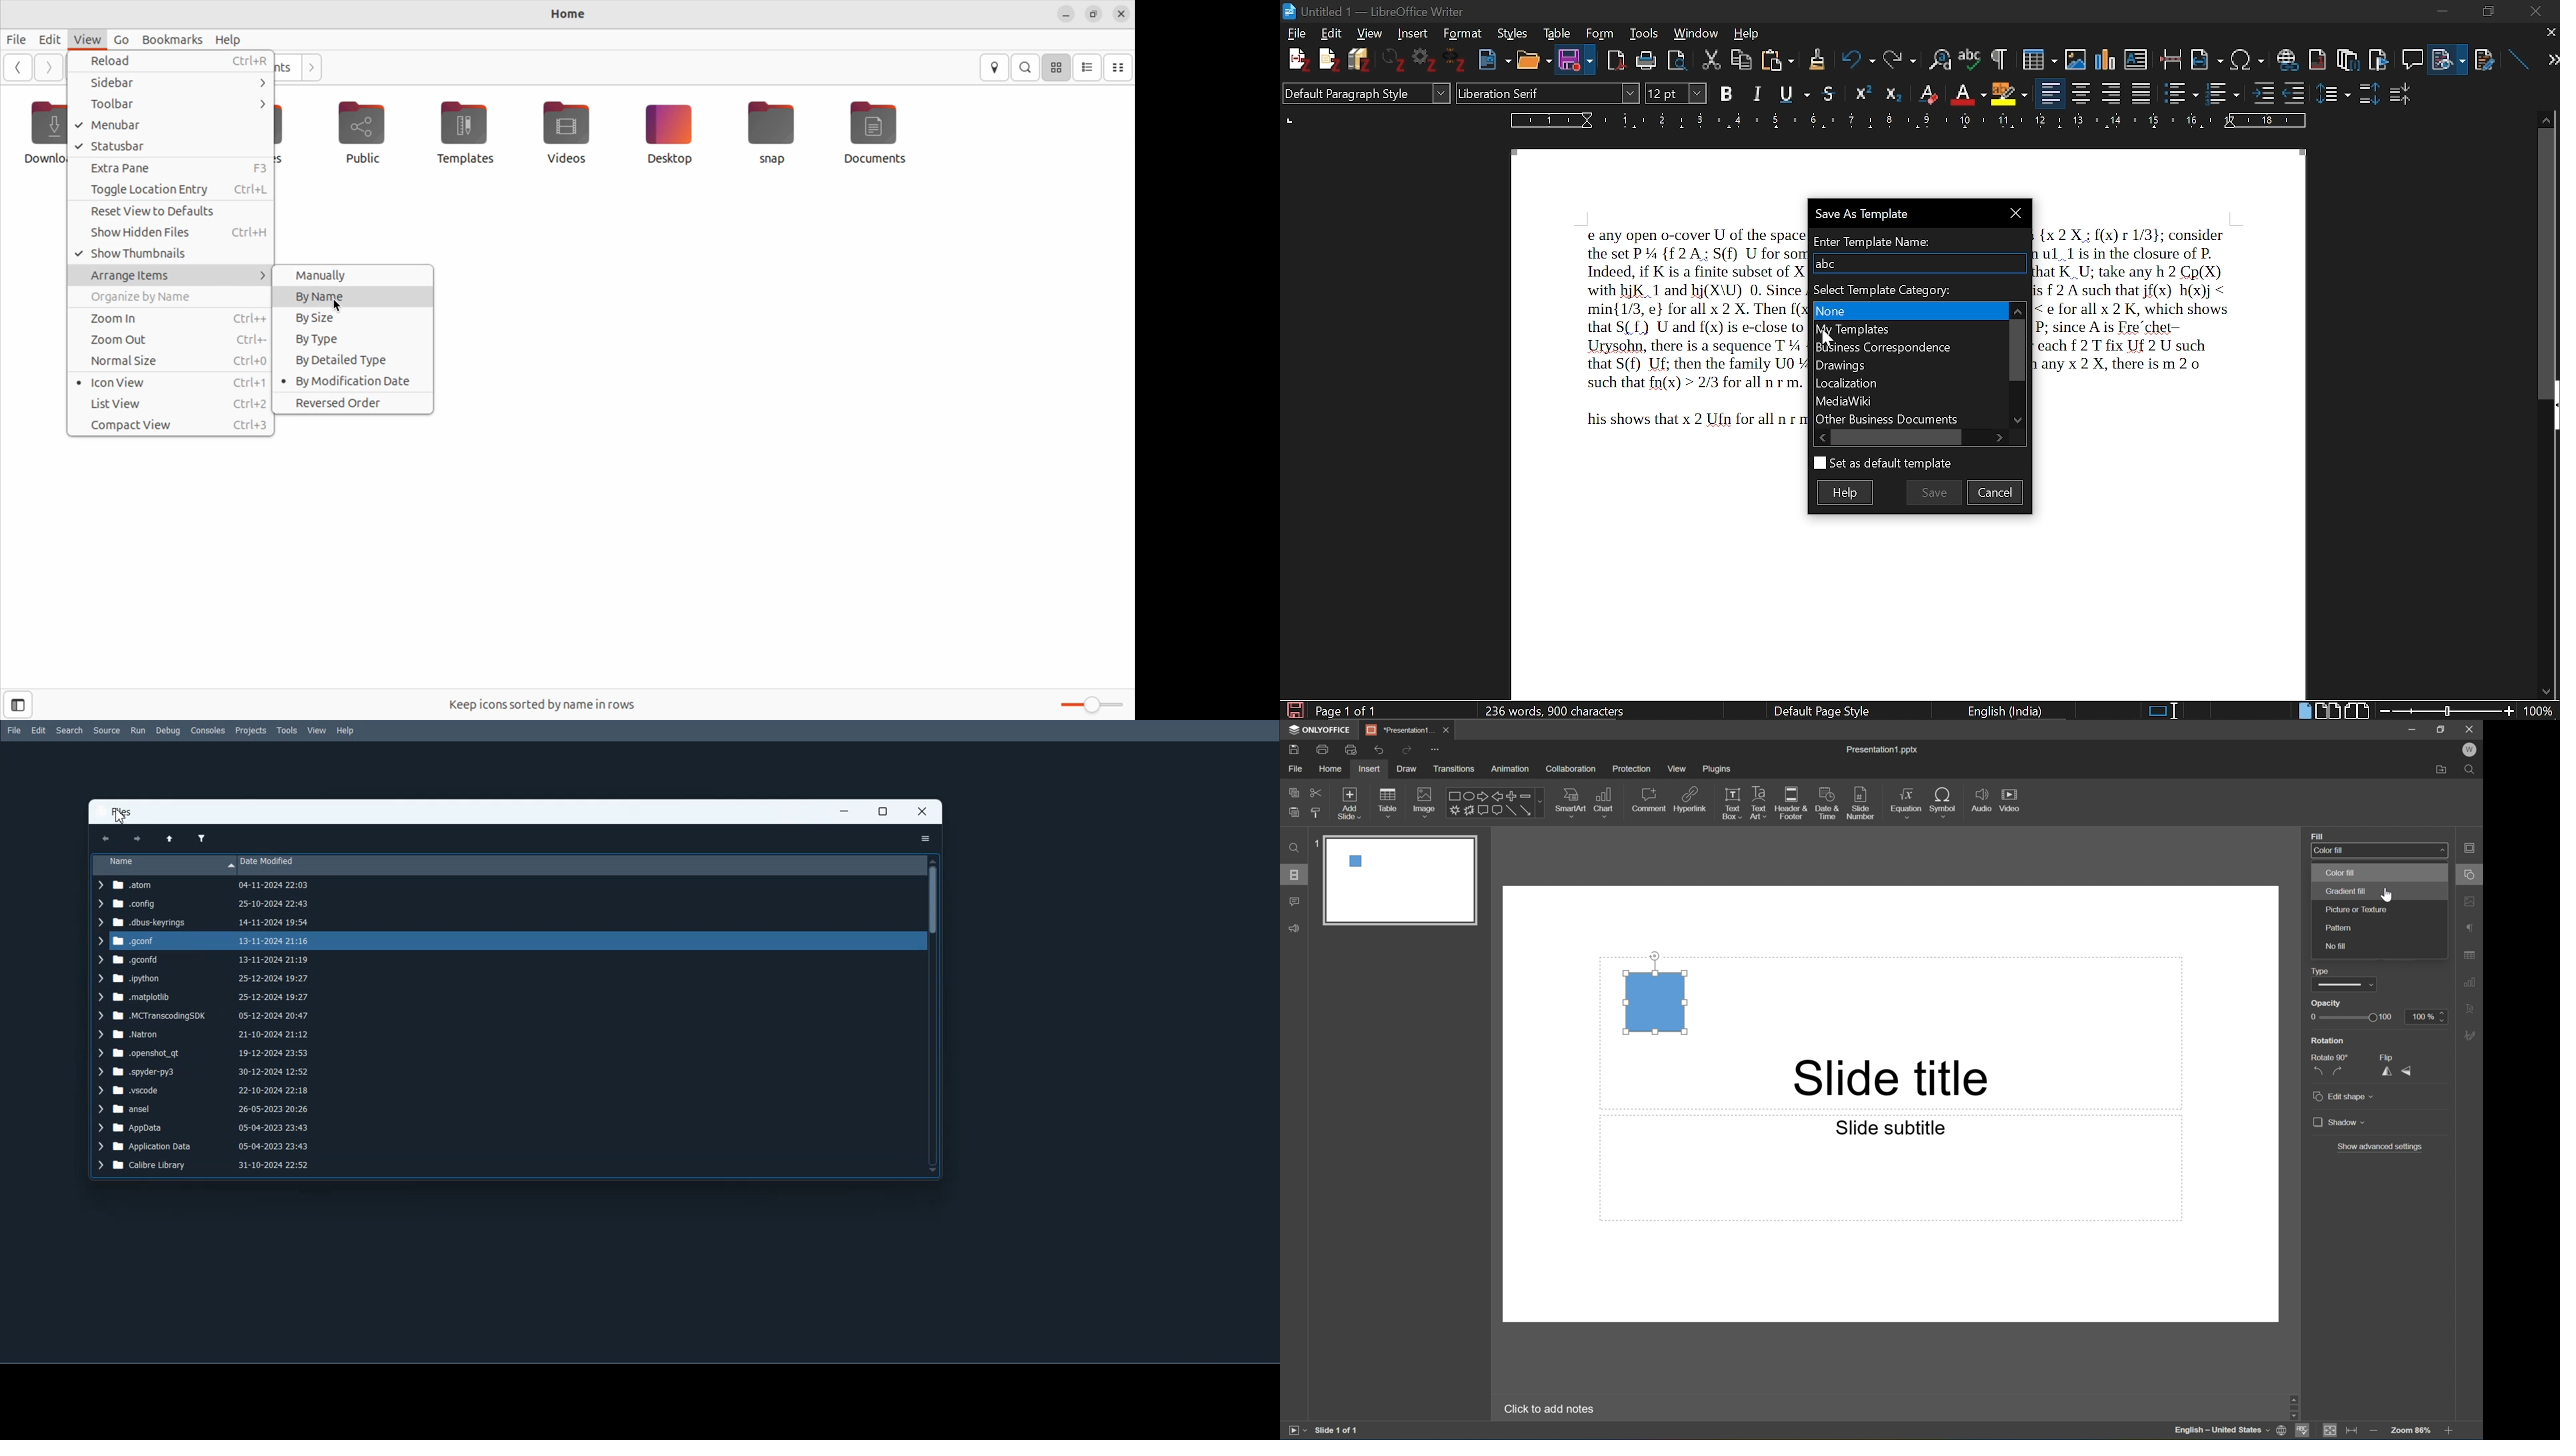  I want to click on English-United States, so click(2220, 1432).